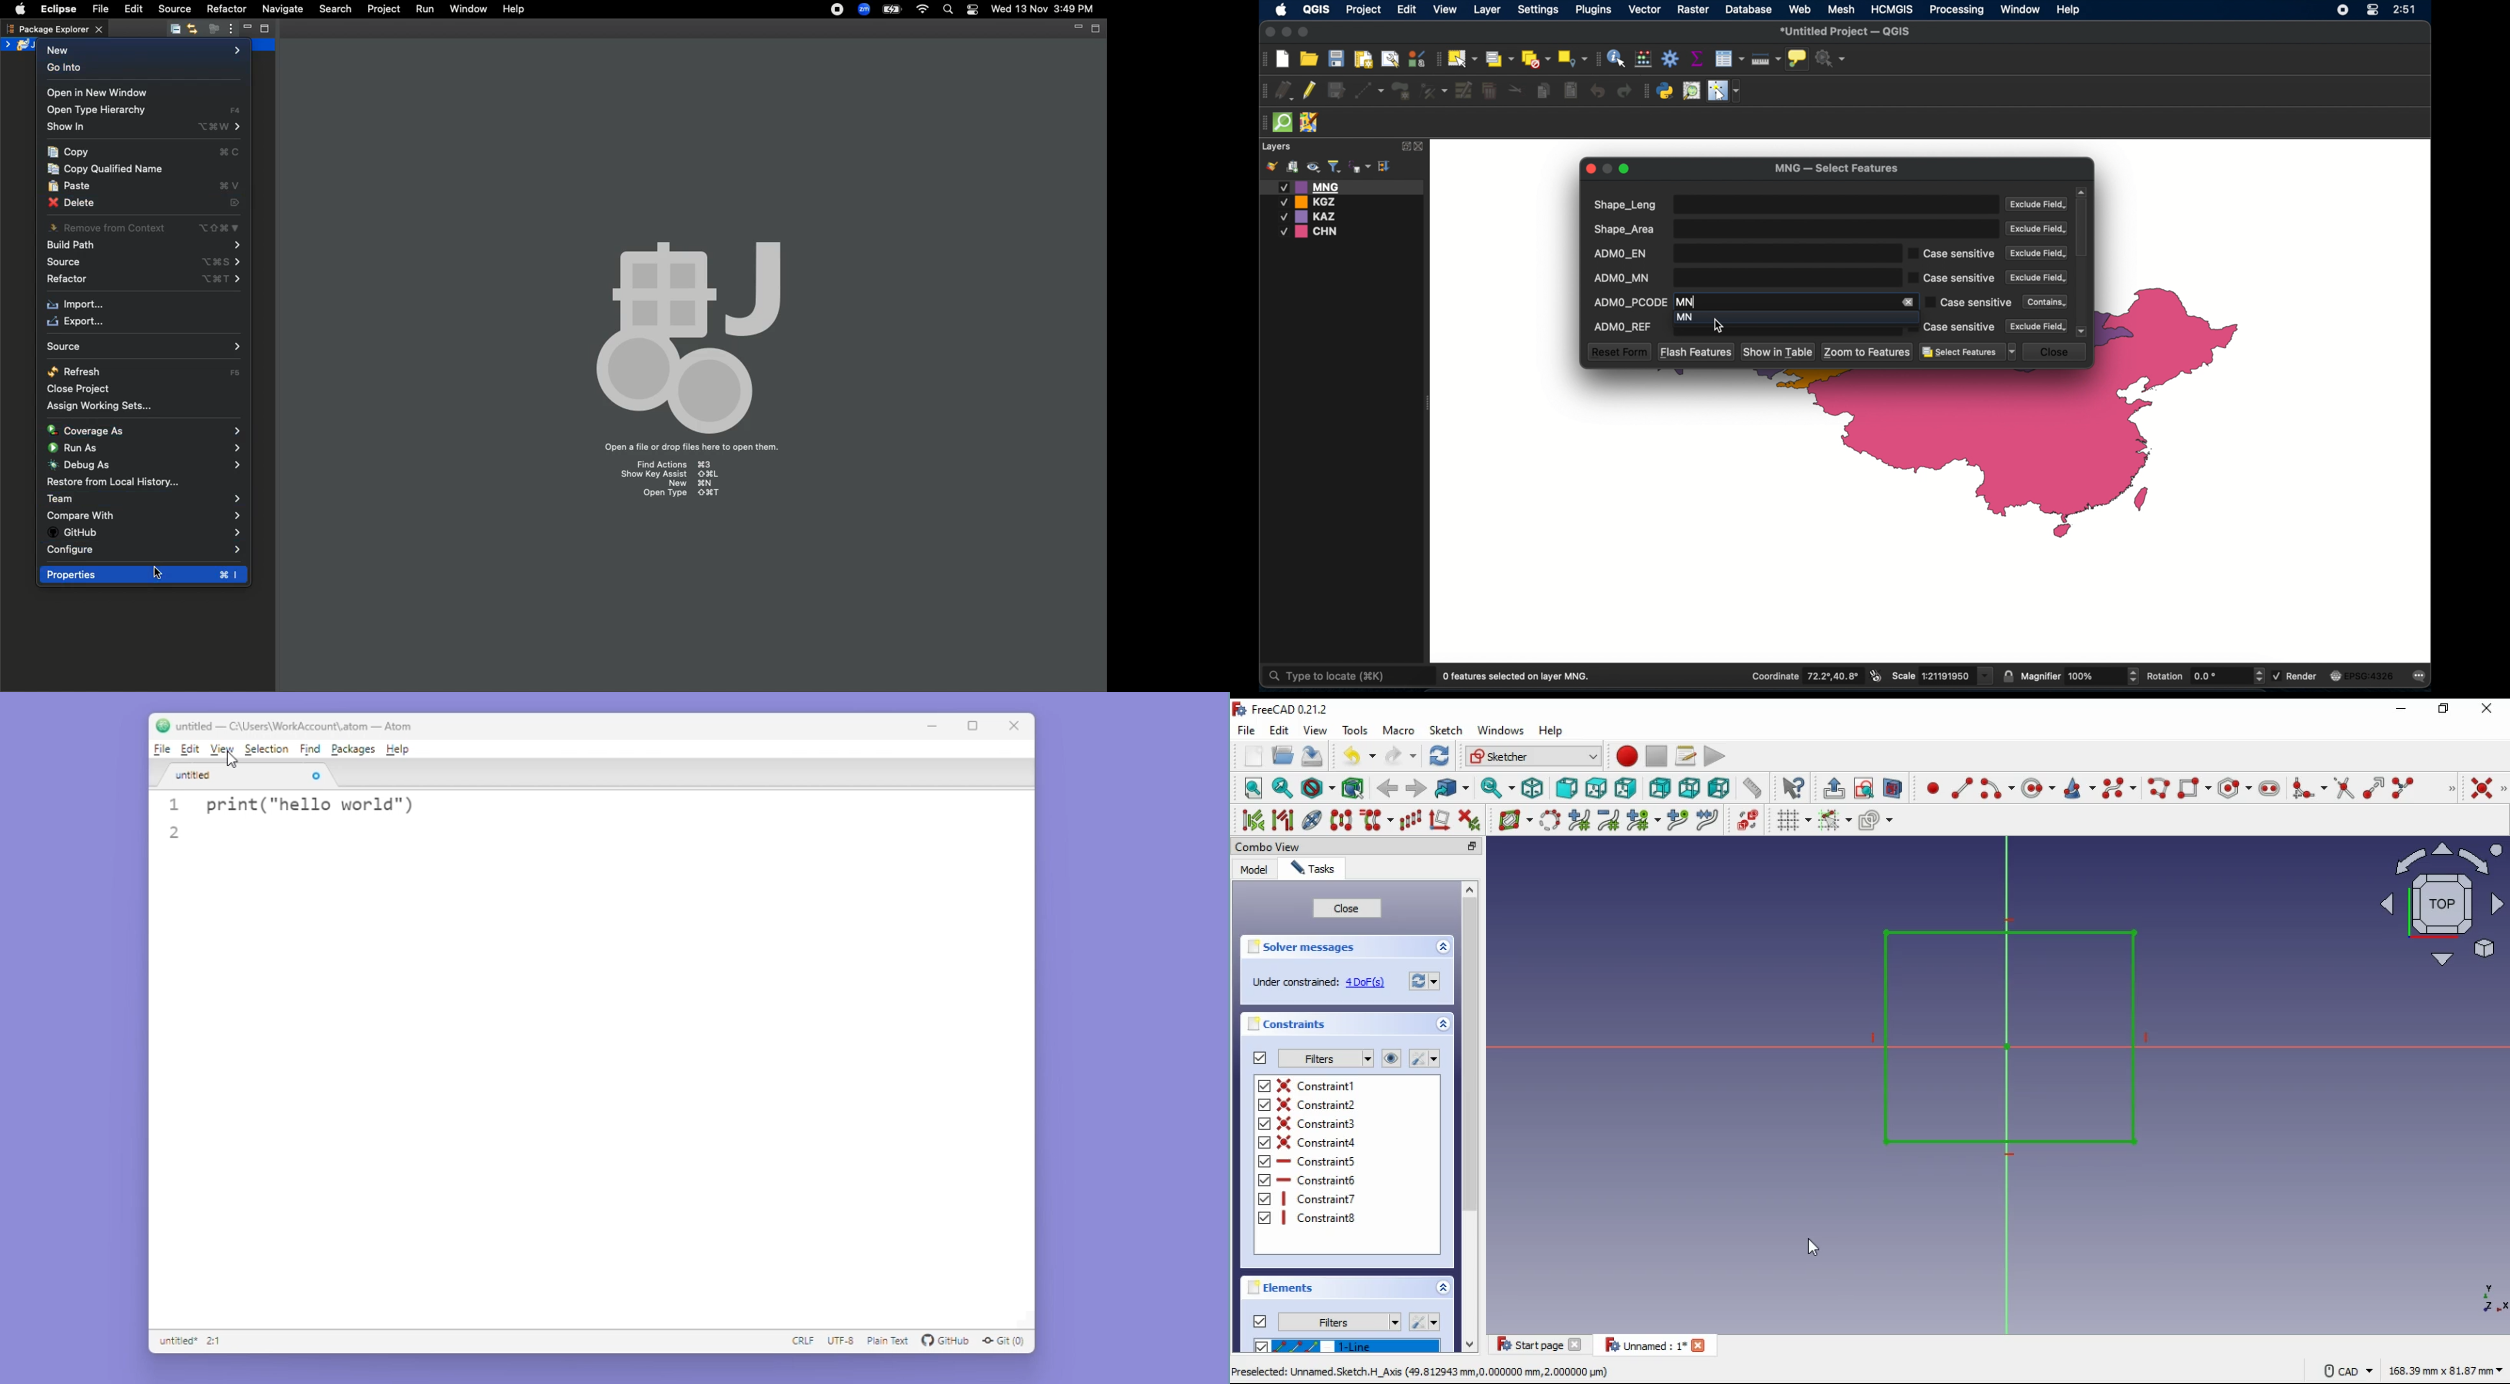  I want to click on flash features, so click(1696, 351).